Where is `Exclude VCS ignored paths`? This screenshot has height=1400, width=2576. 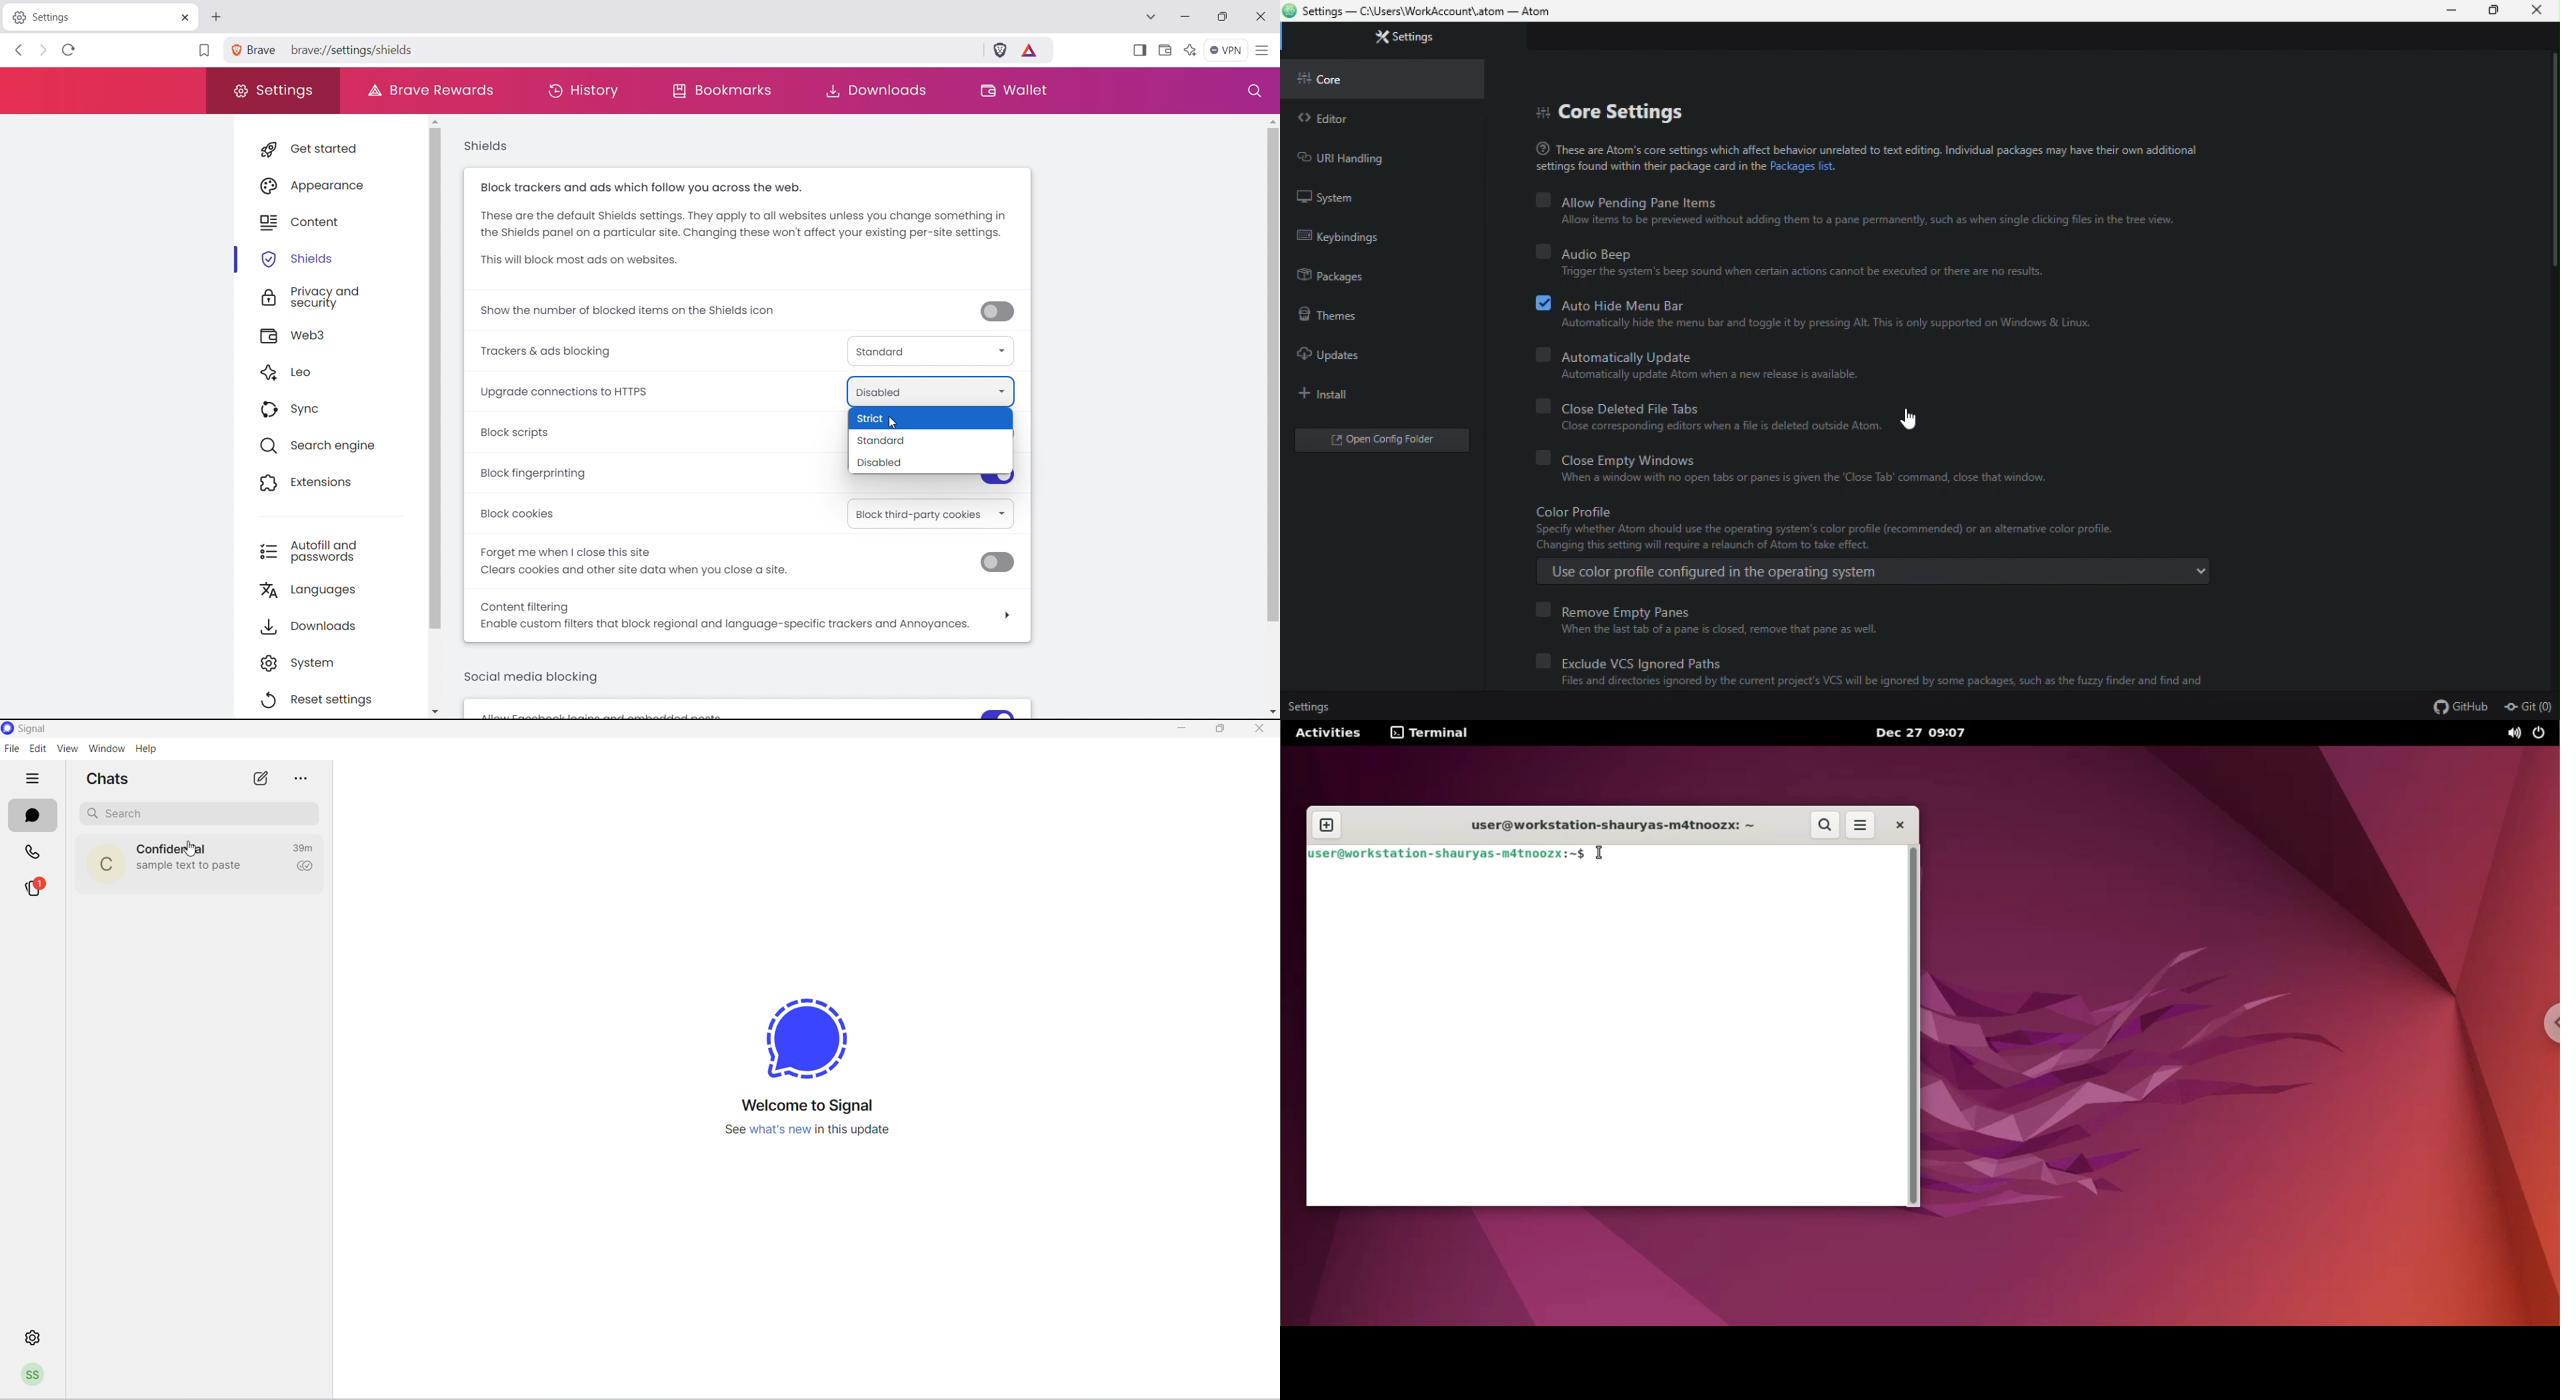 Exclude VCS ignored paths is located at coordinates (1641, 658).